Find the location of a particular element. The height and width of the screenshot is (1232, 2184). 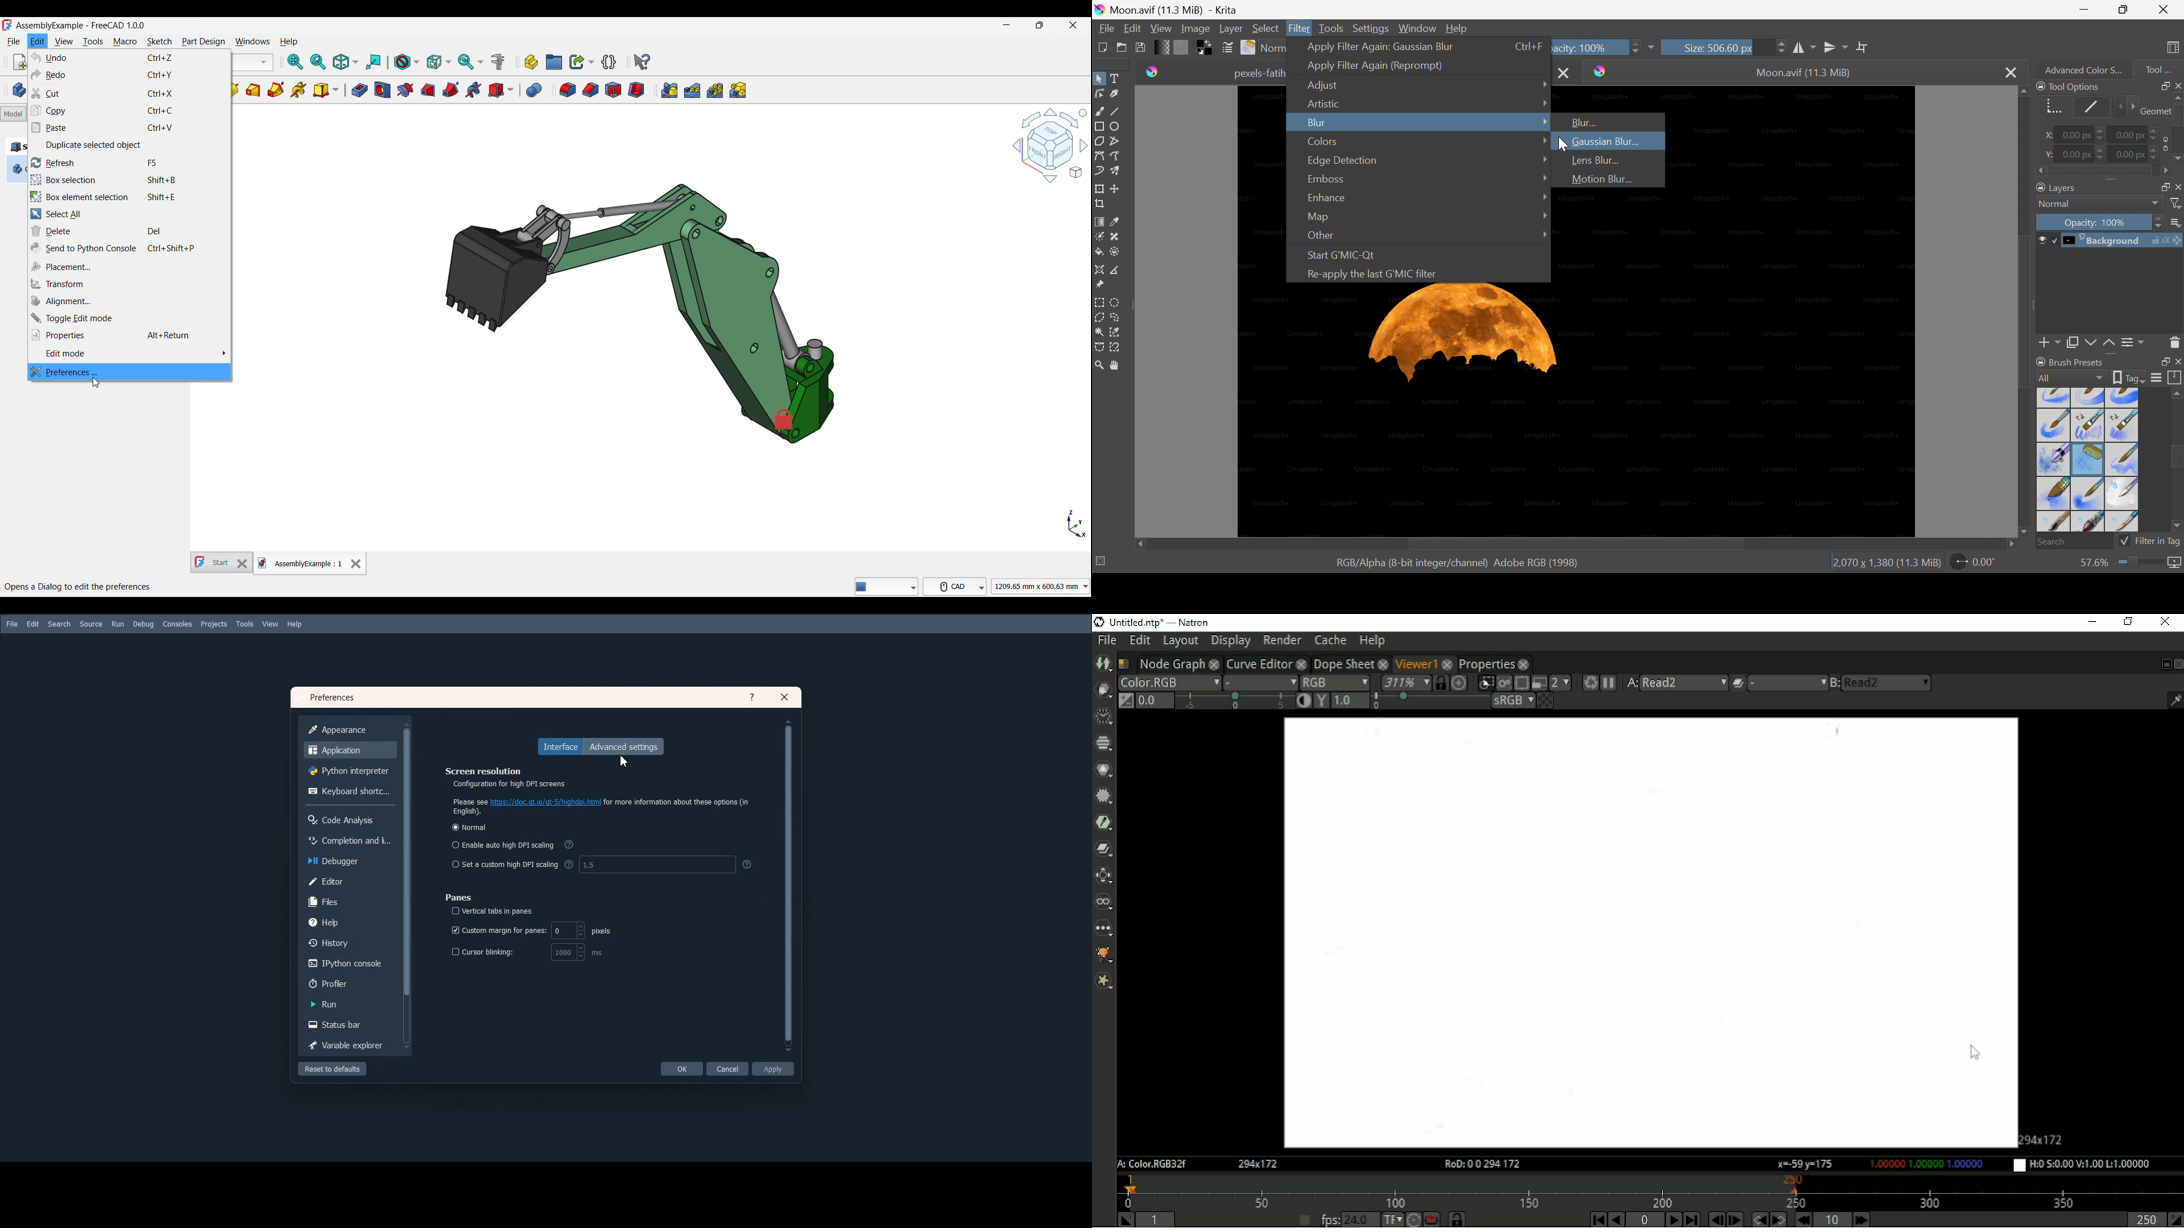

Normal is located at coordinates (469, 827).